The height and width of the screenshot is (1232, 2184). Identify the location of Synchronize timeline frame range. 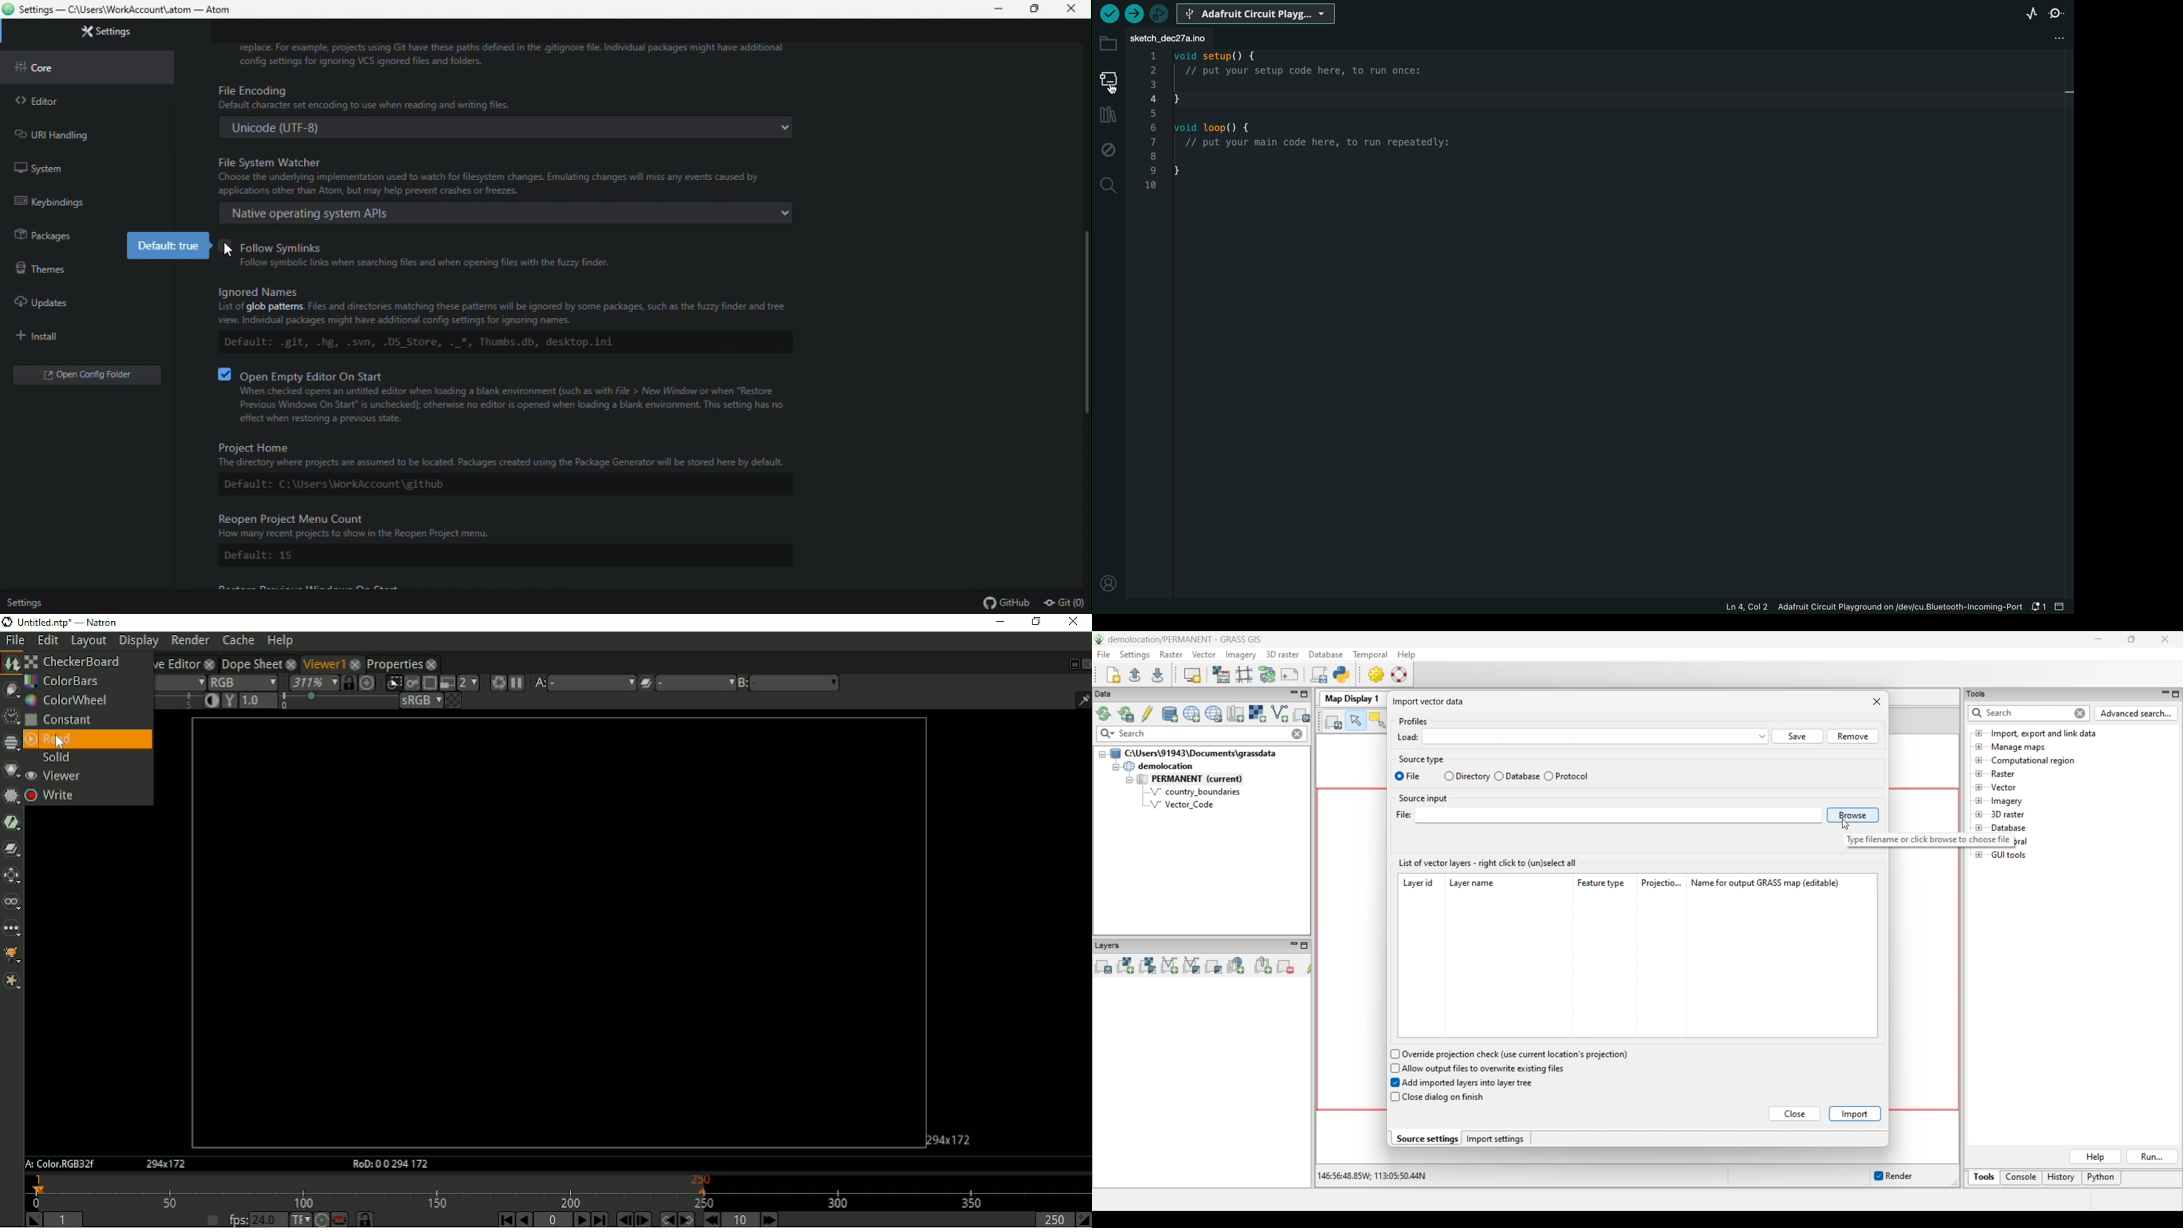
(364, 1219).